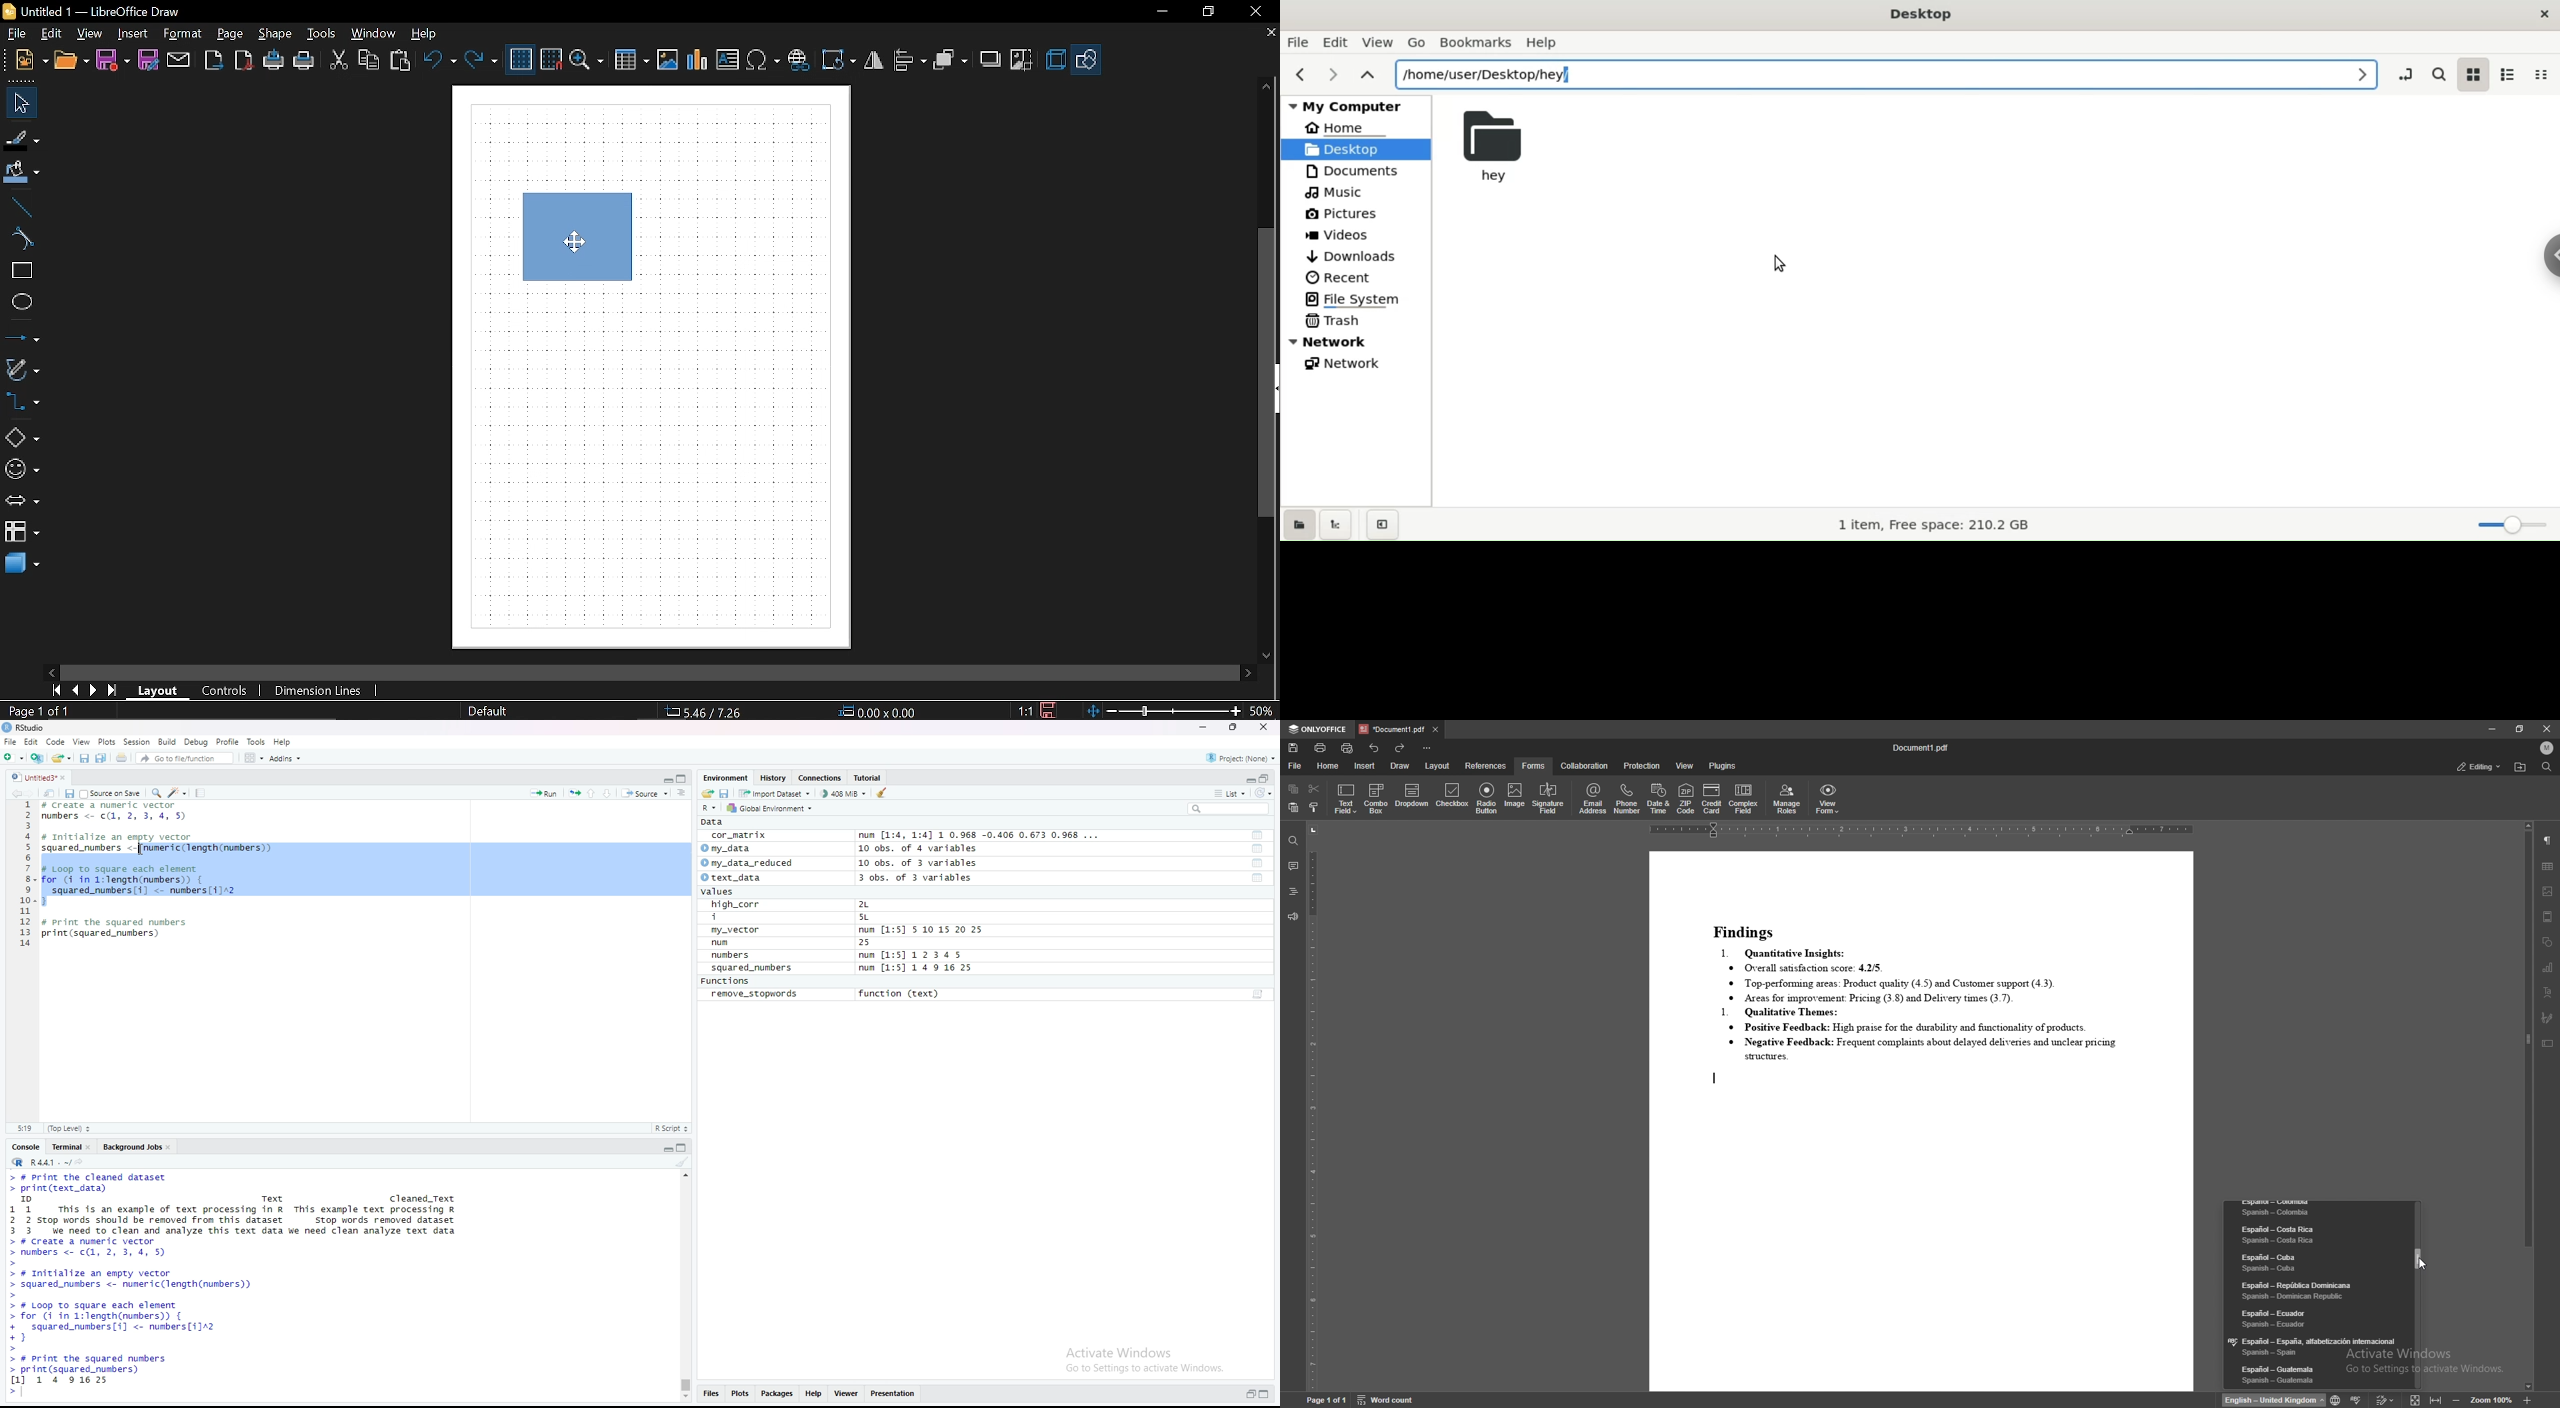 The height and width of the screenshot is (1428, 2576). Describe the element at coordinates (240, 1285) in the screenshot. I see `> # print the cleaned dataset> print(text_data)™ Text Cleaned_Text11 This is an example of text processing in R This example text processing R2 2 stop words should be removed from this dataset stop words removed dataset3 3 ve need to clean and analyze this text data We need clean analyze text data> # Create a numeric vector> numbers <- c(1, 2, 3, 4, 5)> # Initialize an empty vector> squared_numbers <- numer ic(length(numbers))> # Loop To square each element> for (i in 1:length(numbers)) {+ squared_numbers[i] <- nunbers[i12+}> # print the squared numbers> print(squared_numbers)1] 1 4 9 16 25 >` at that location.